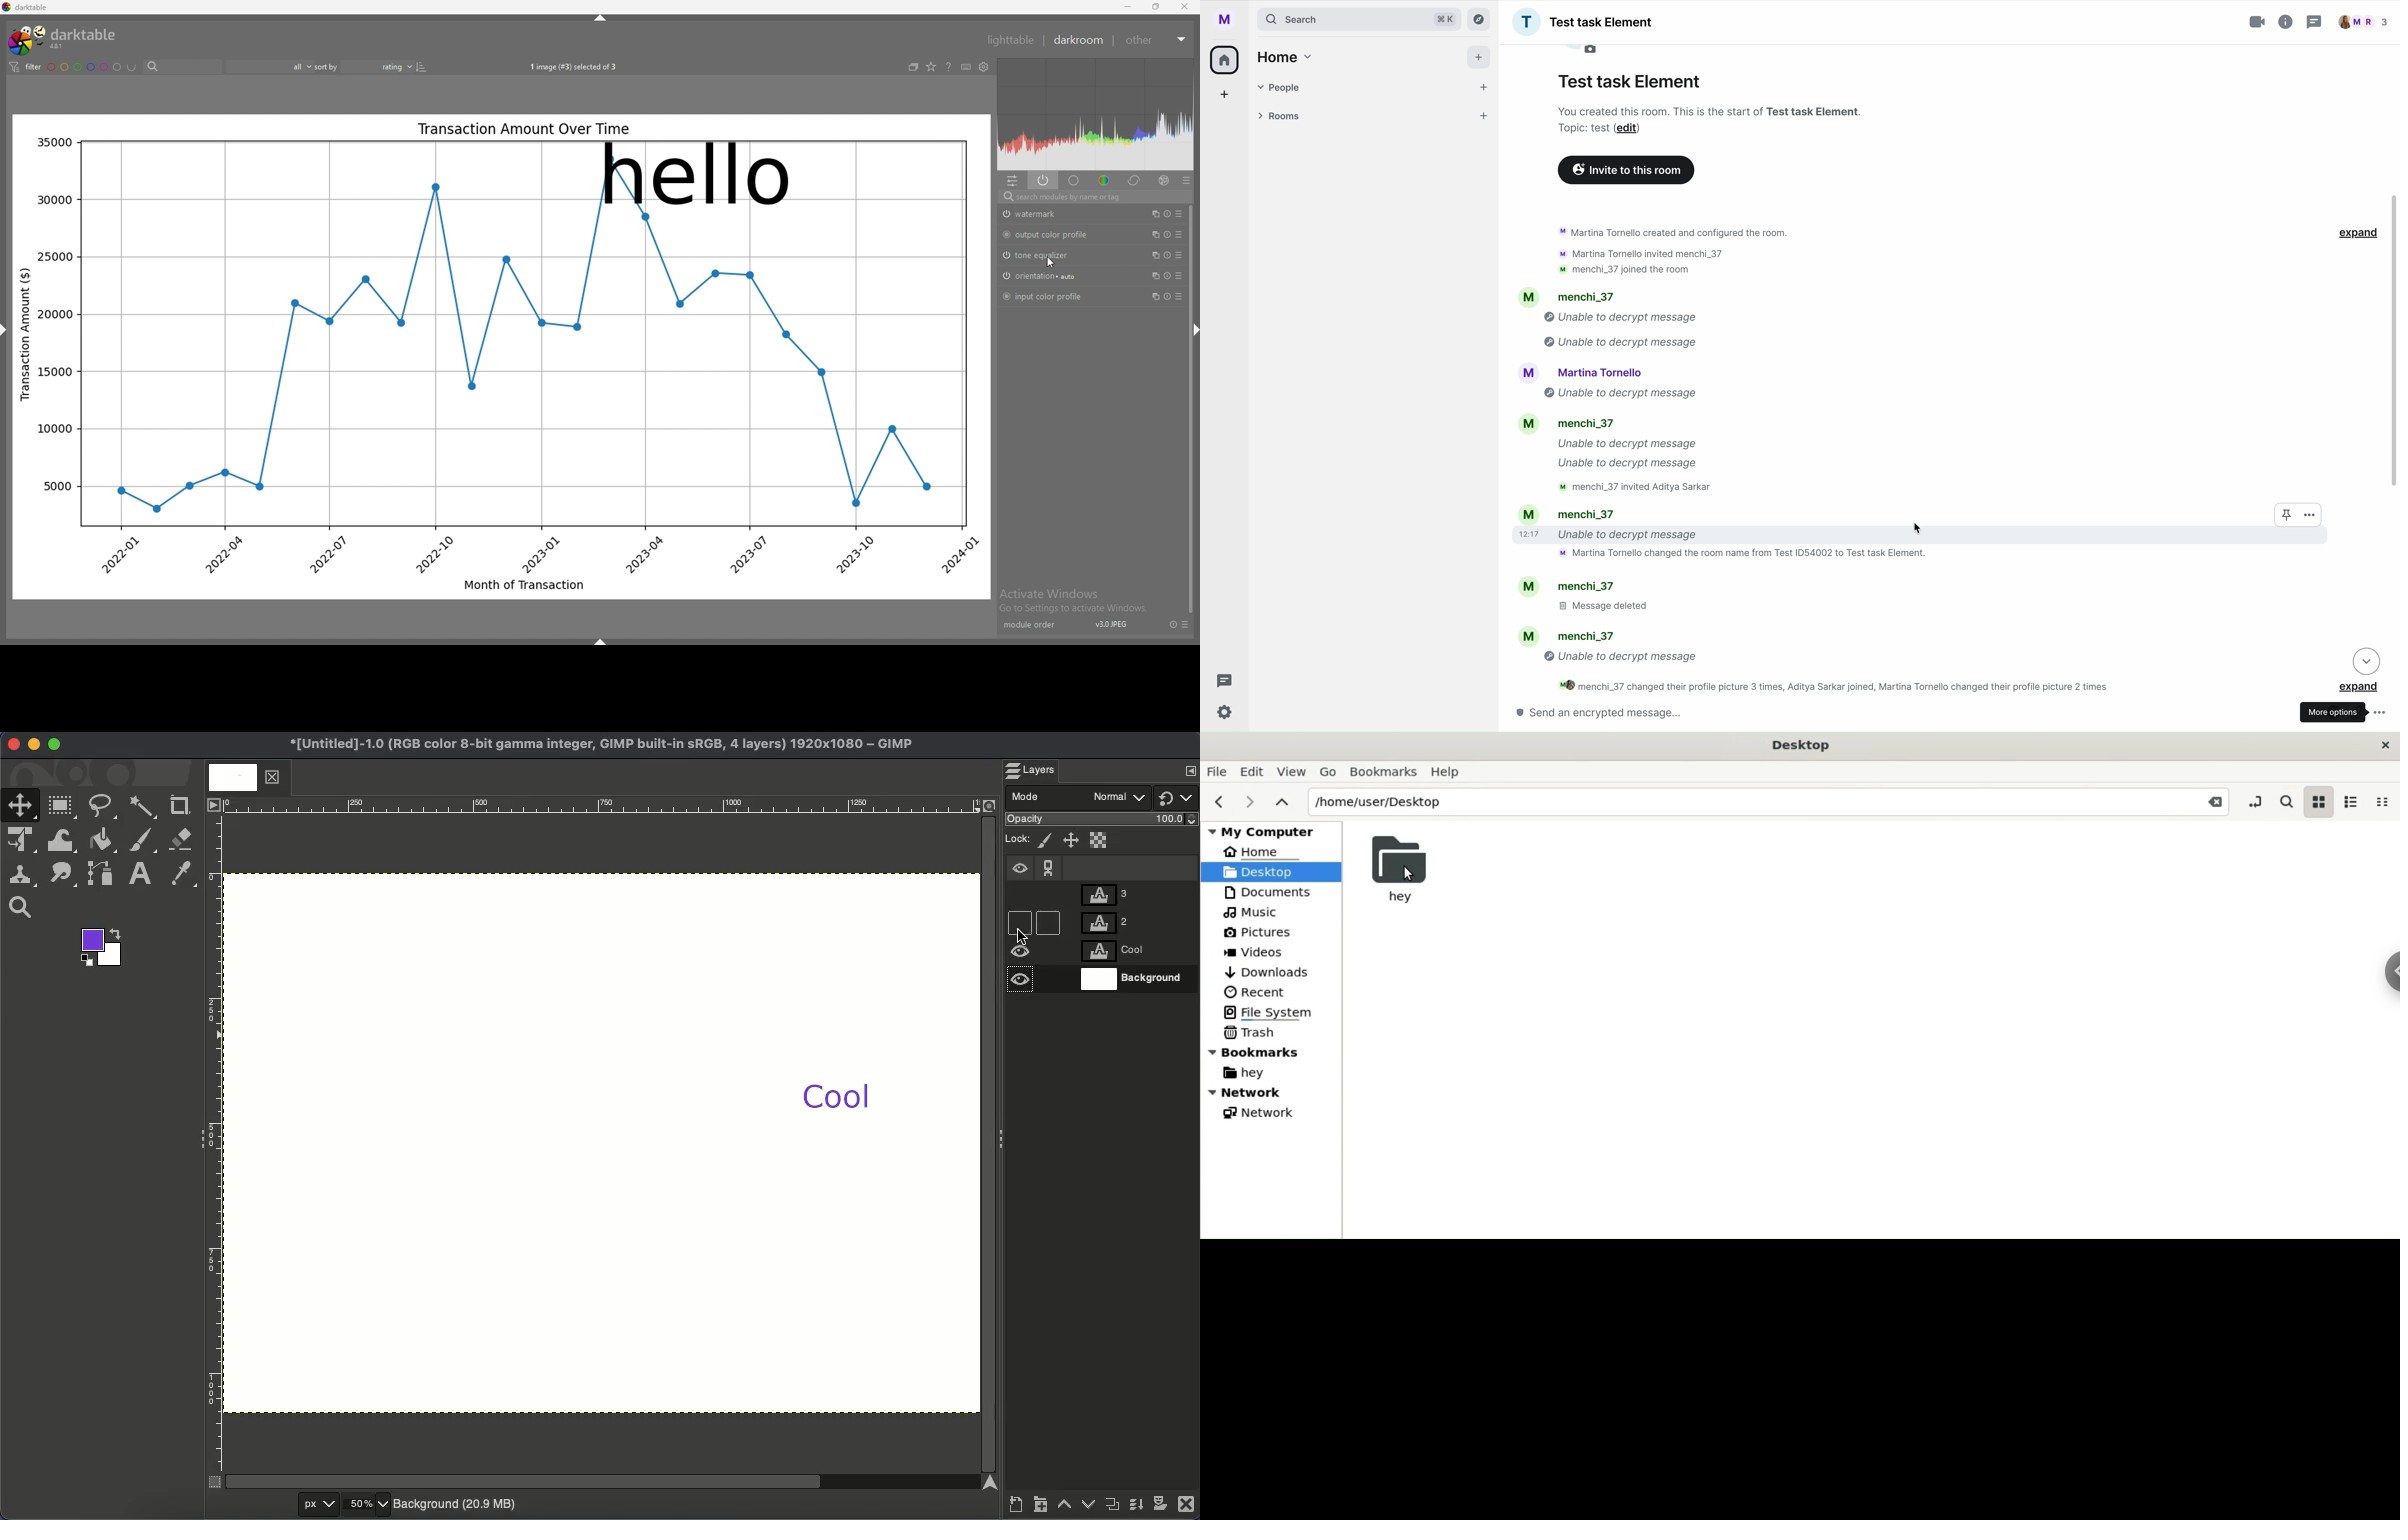 Image resolution: width=2408 pixels, height=1540 pixels. I want to click on Network, so click(1259, 1114).